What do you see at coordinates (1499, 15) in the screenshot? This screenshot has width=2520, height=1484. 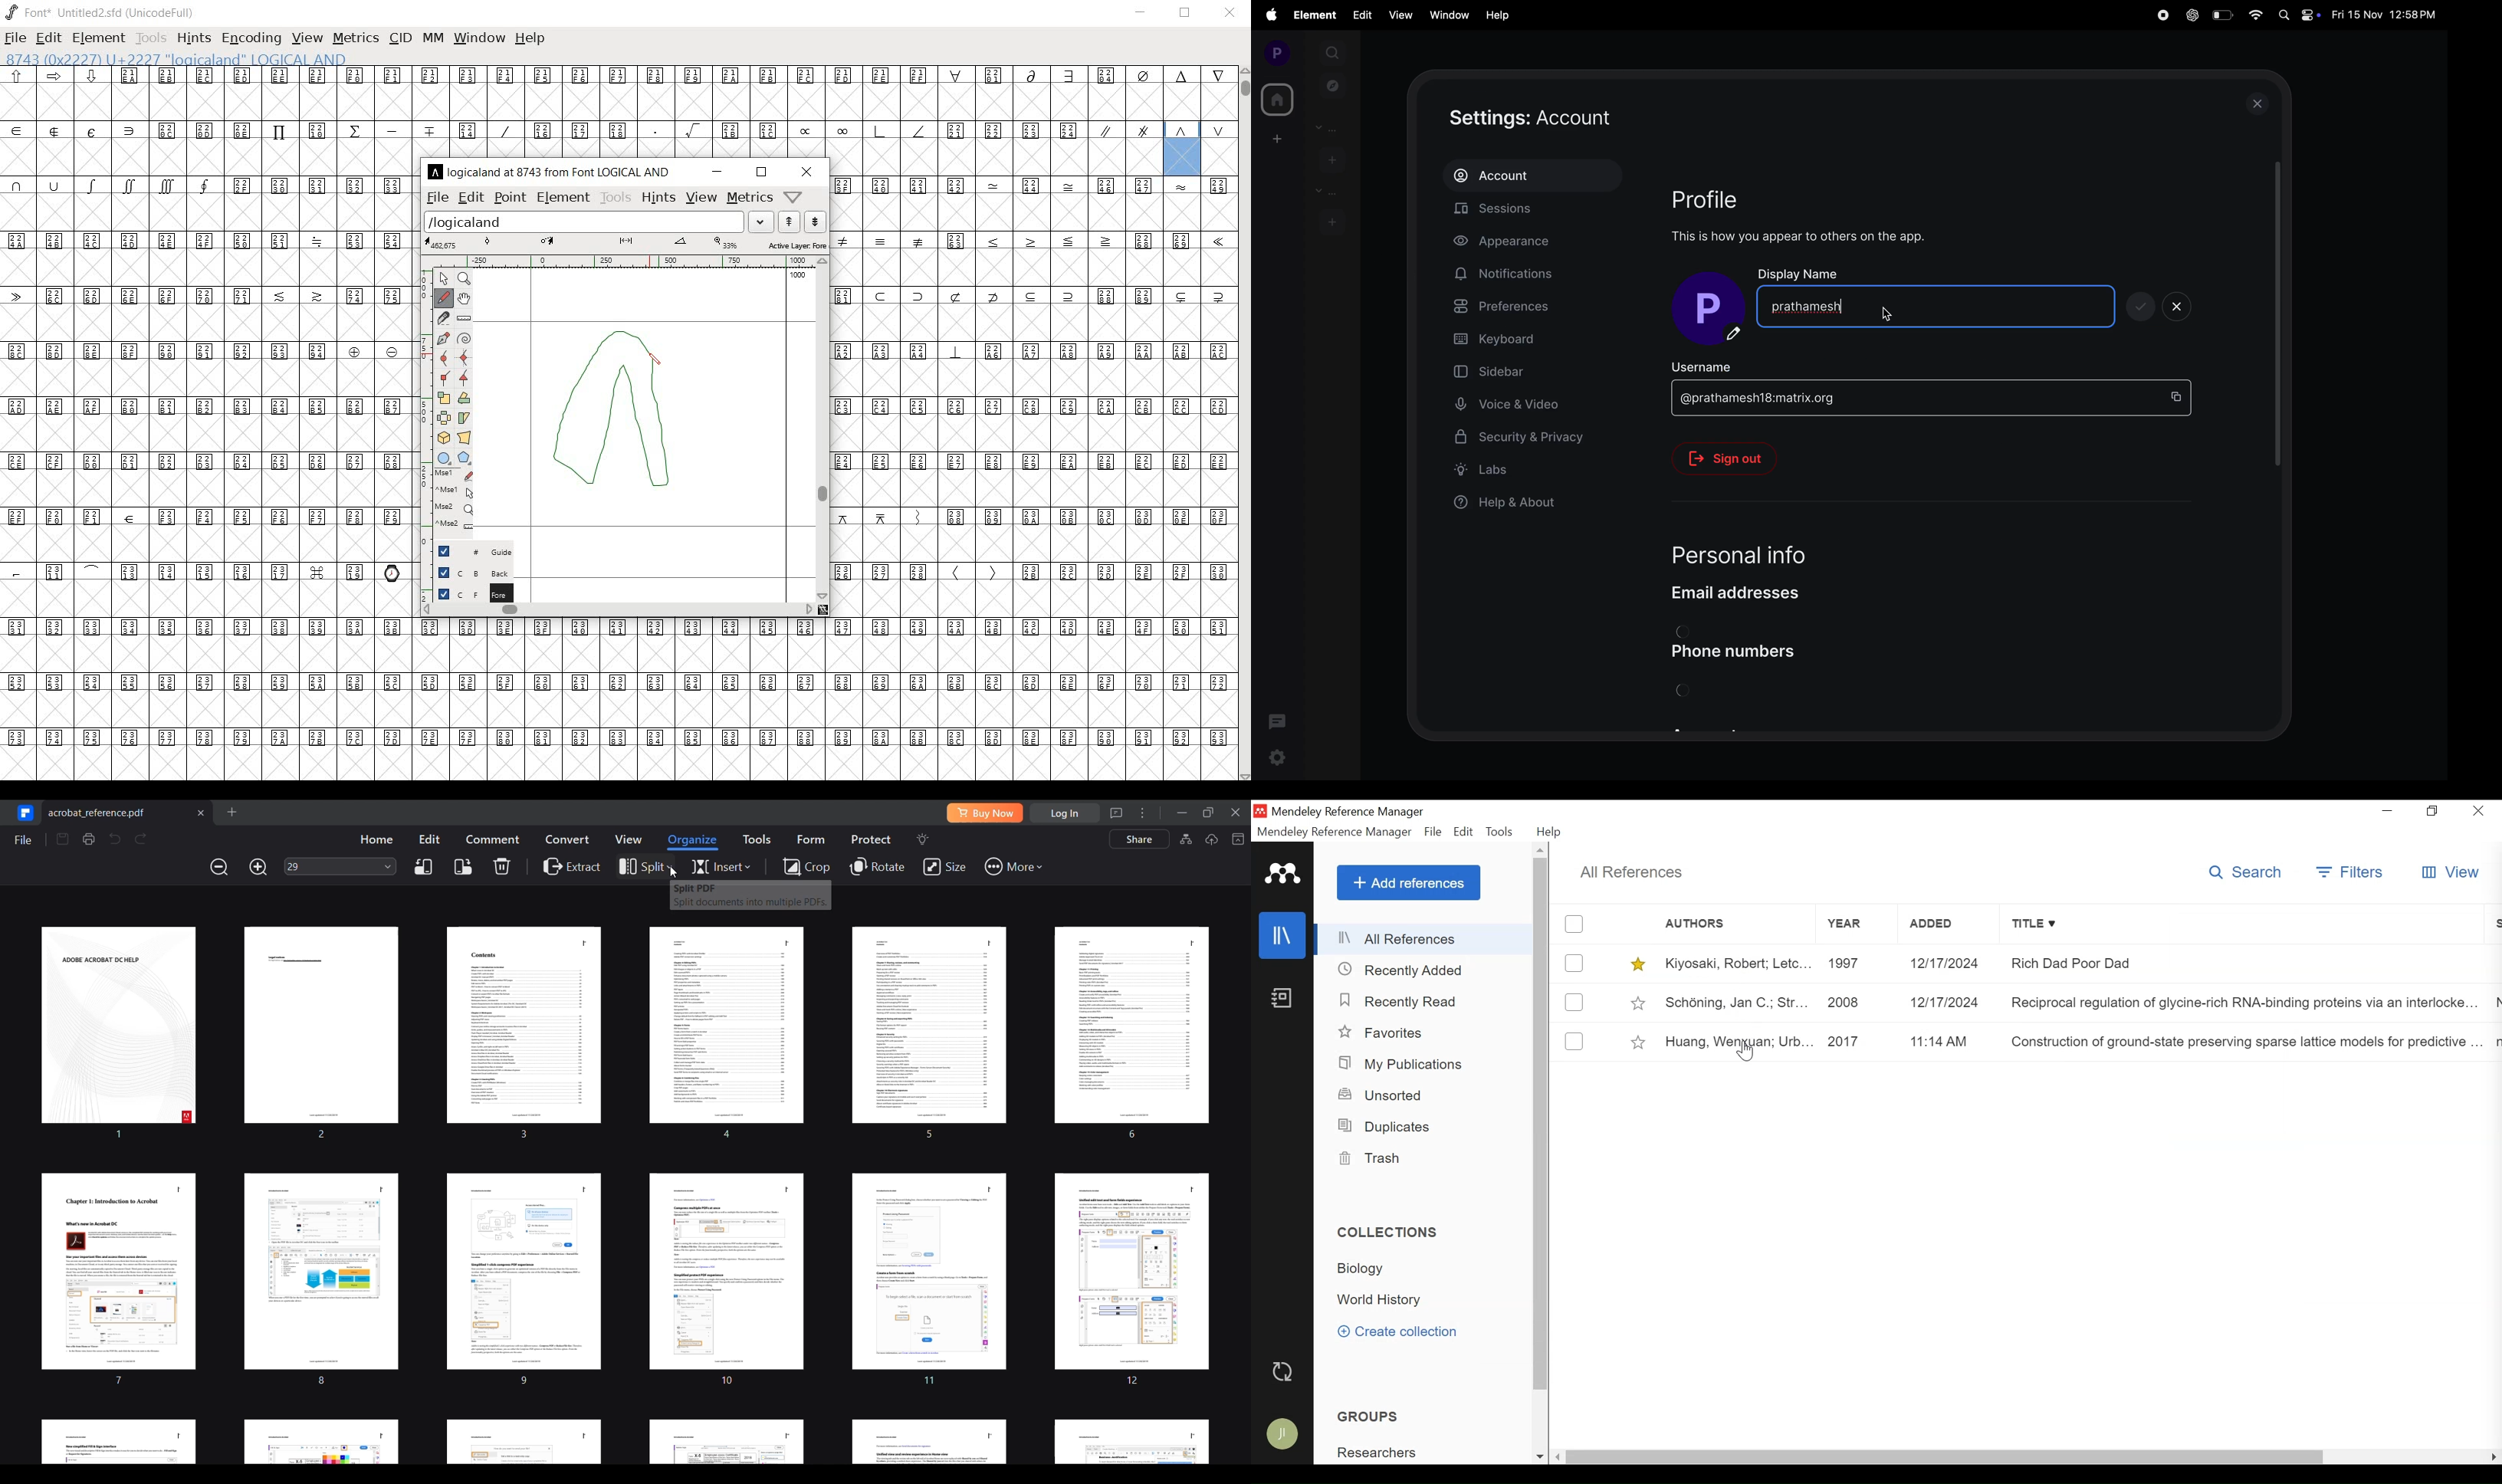 I see `Help` at bounding box center [1499, 15].